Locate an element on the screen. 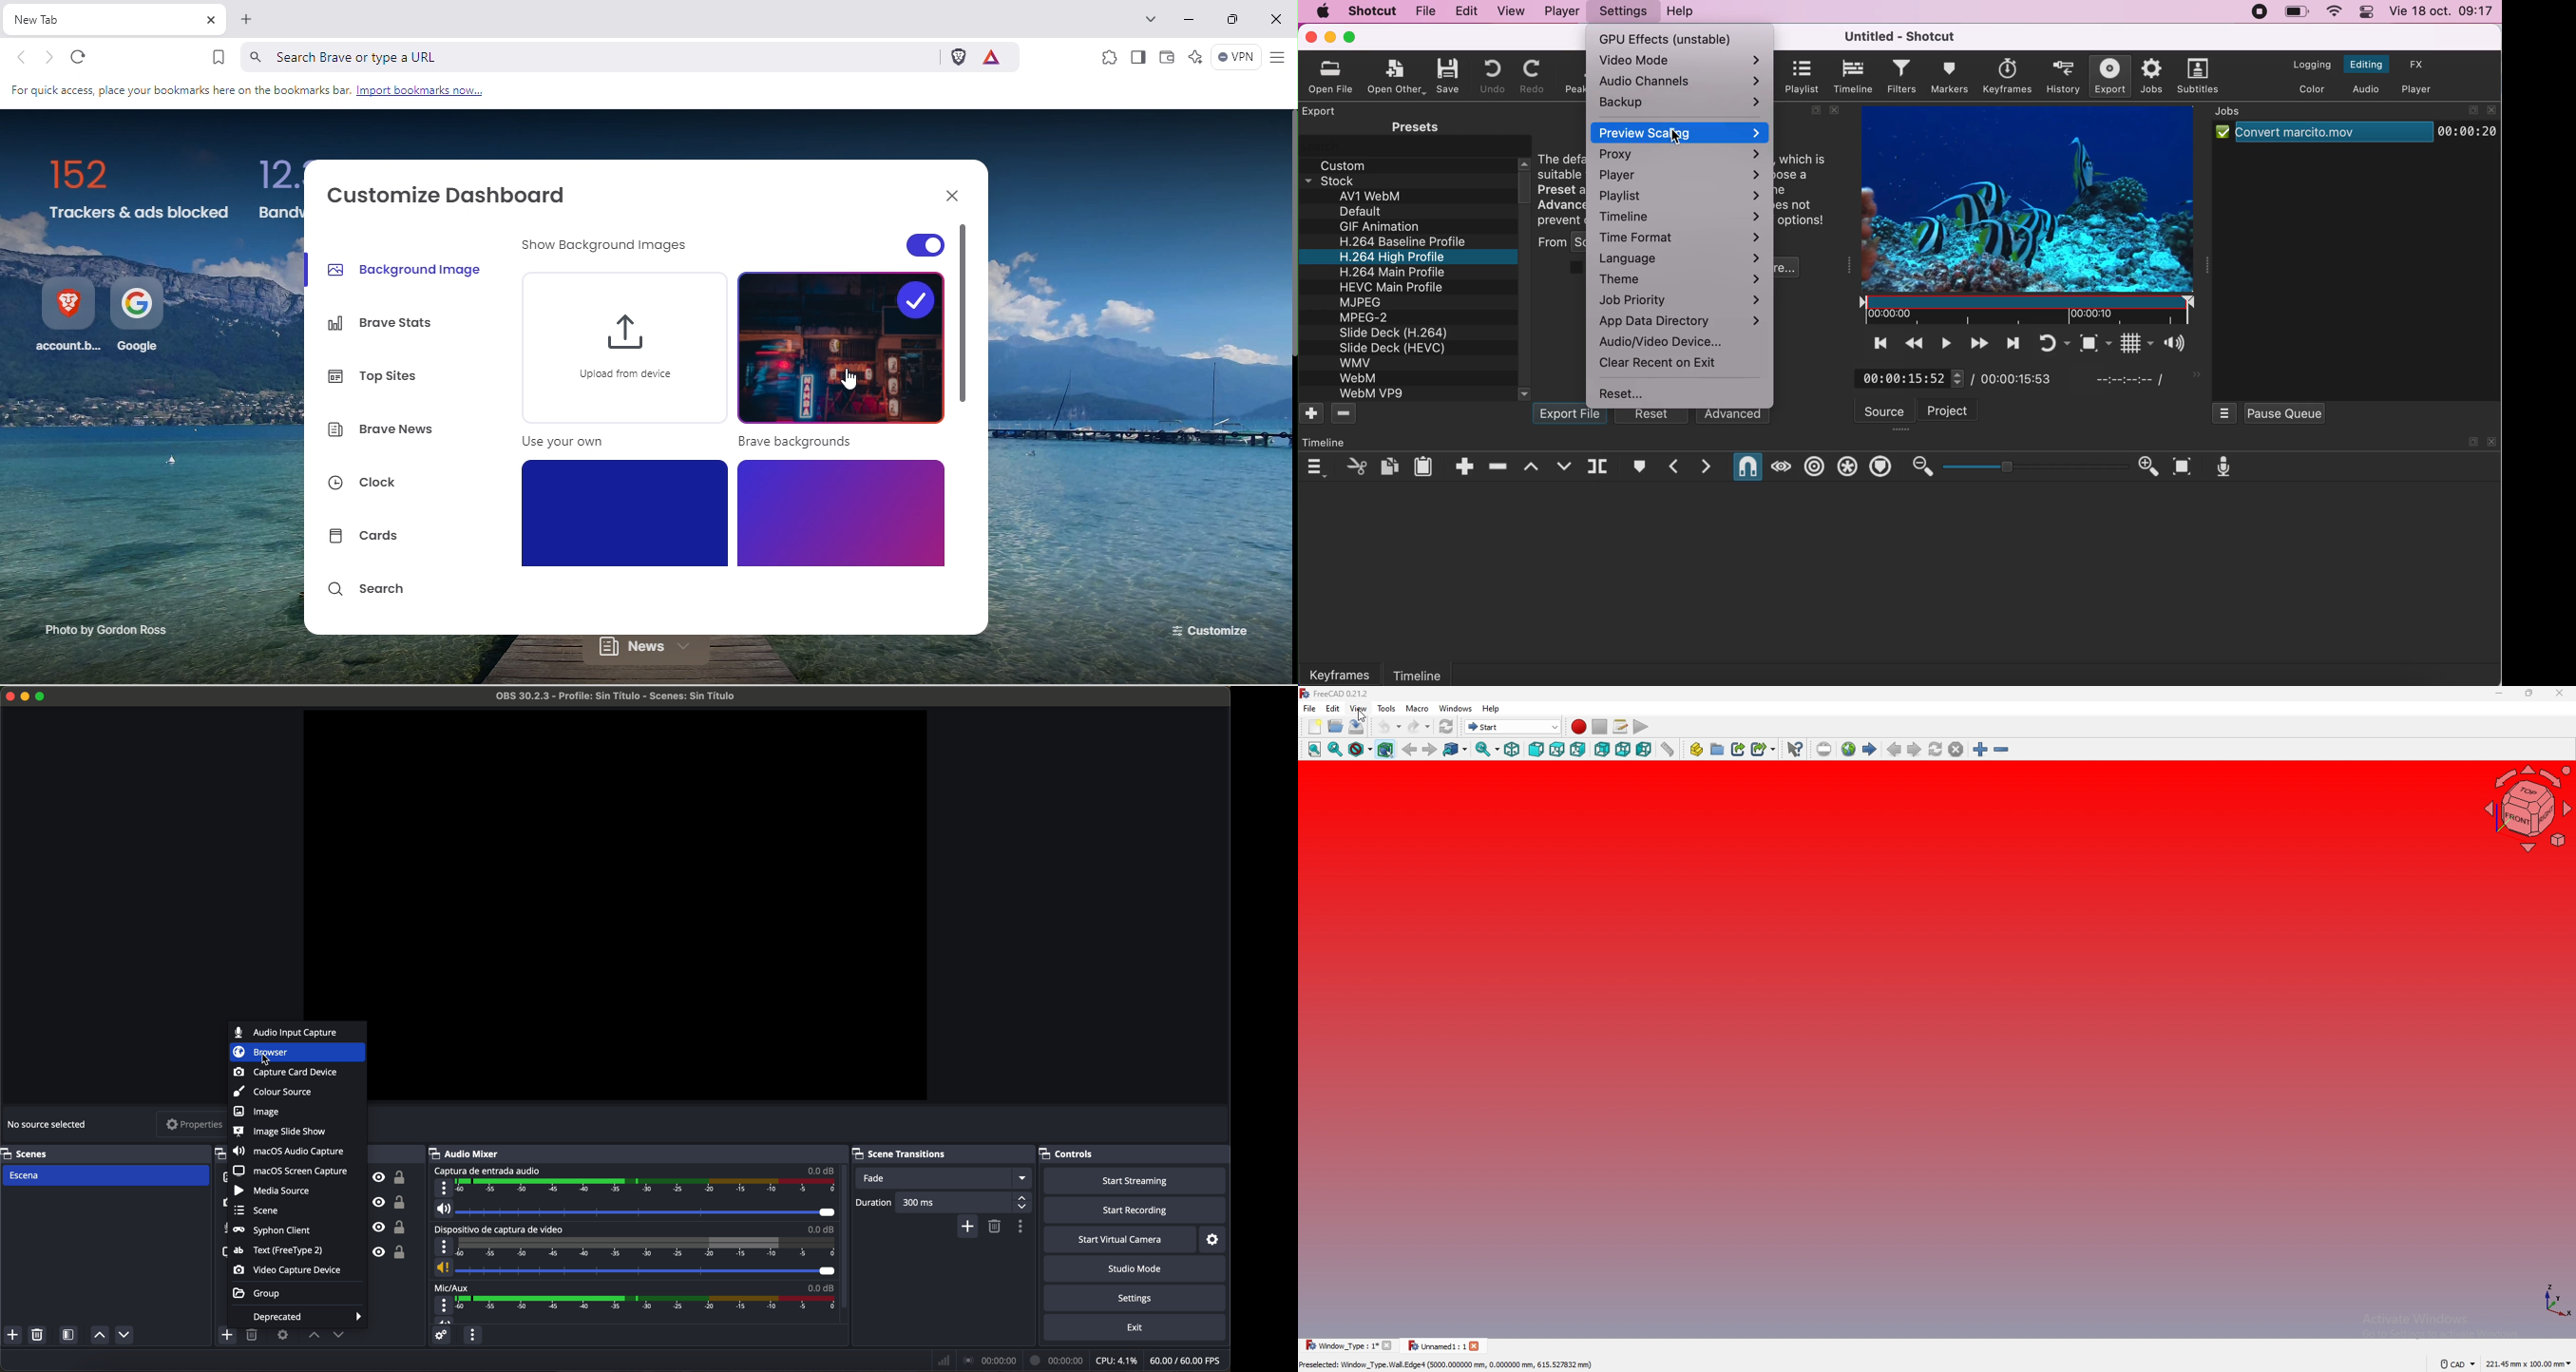  group is located at coordinates (257, 1294).